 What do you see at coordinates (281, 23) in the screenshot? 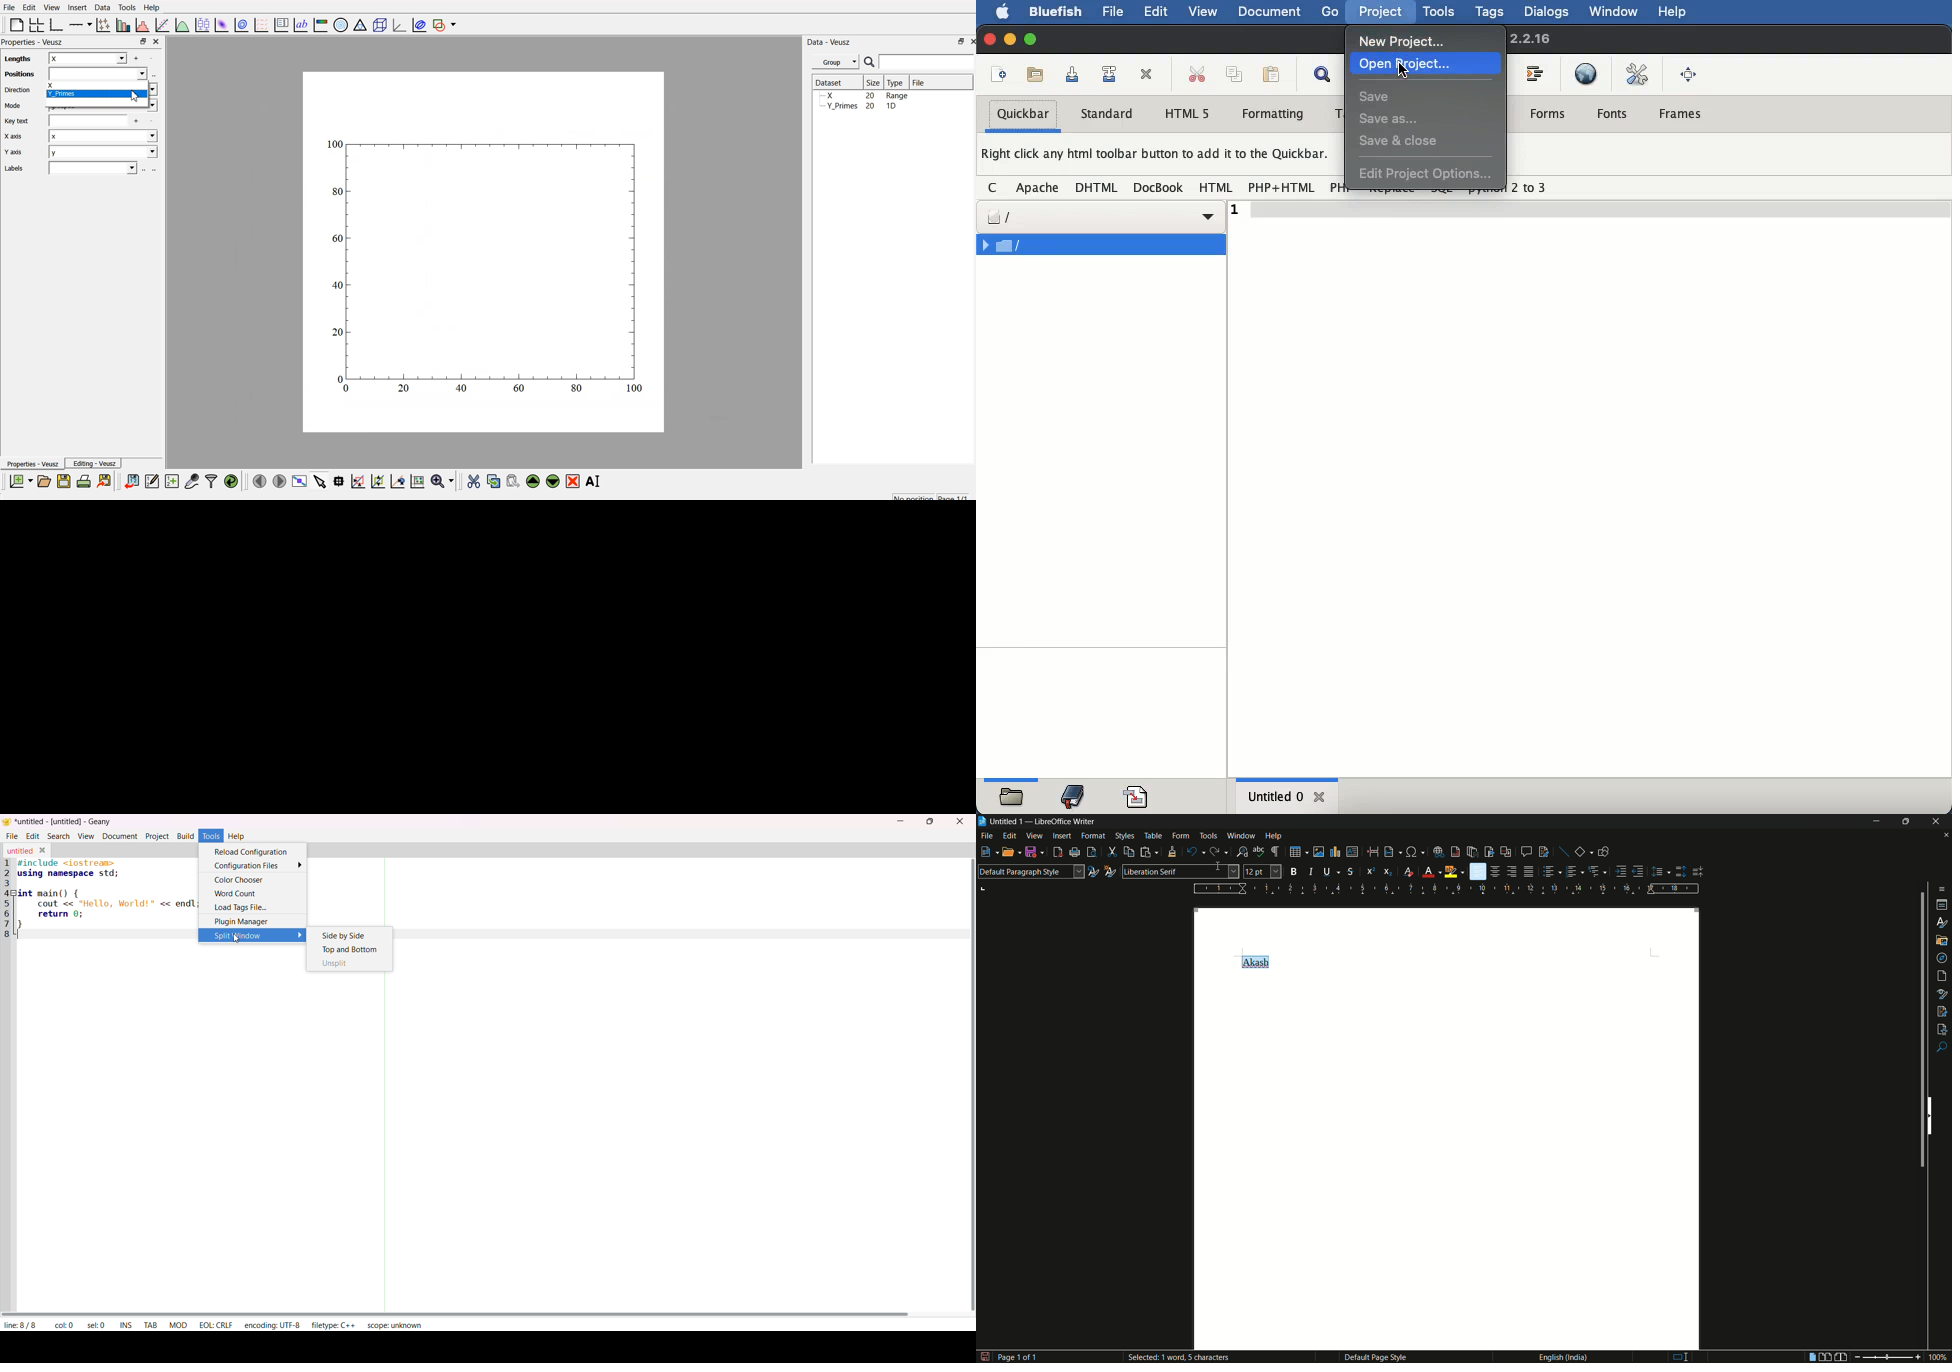
I see `plot key` at bounding box center [281, 23].